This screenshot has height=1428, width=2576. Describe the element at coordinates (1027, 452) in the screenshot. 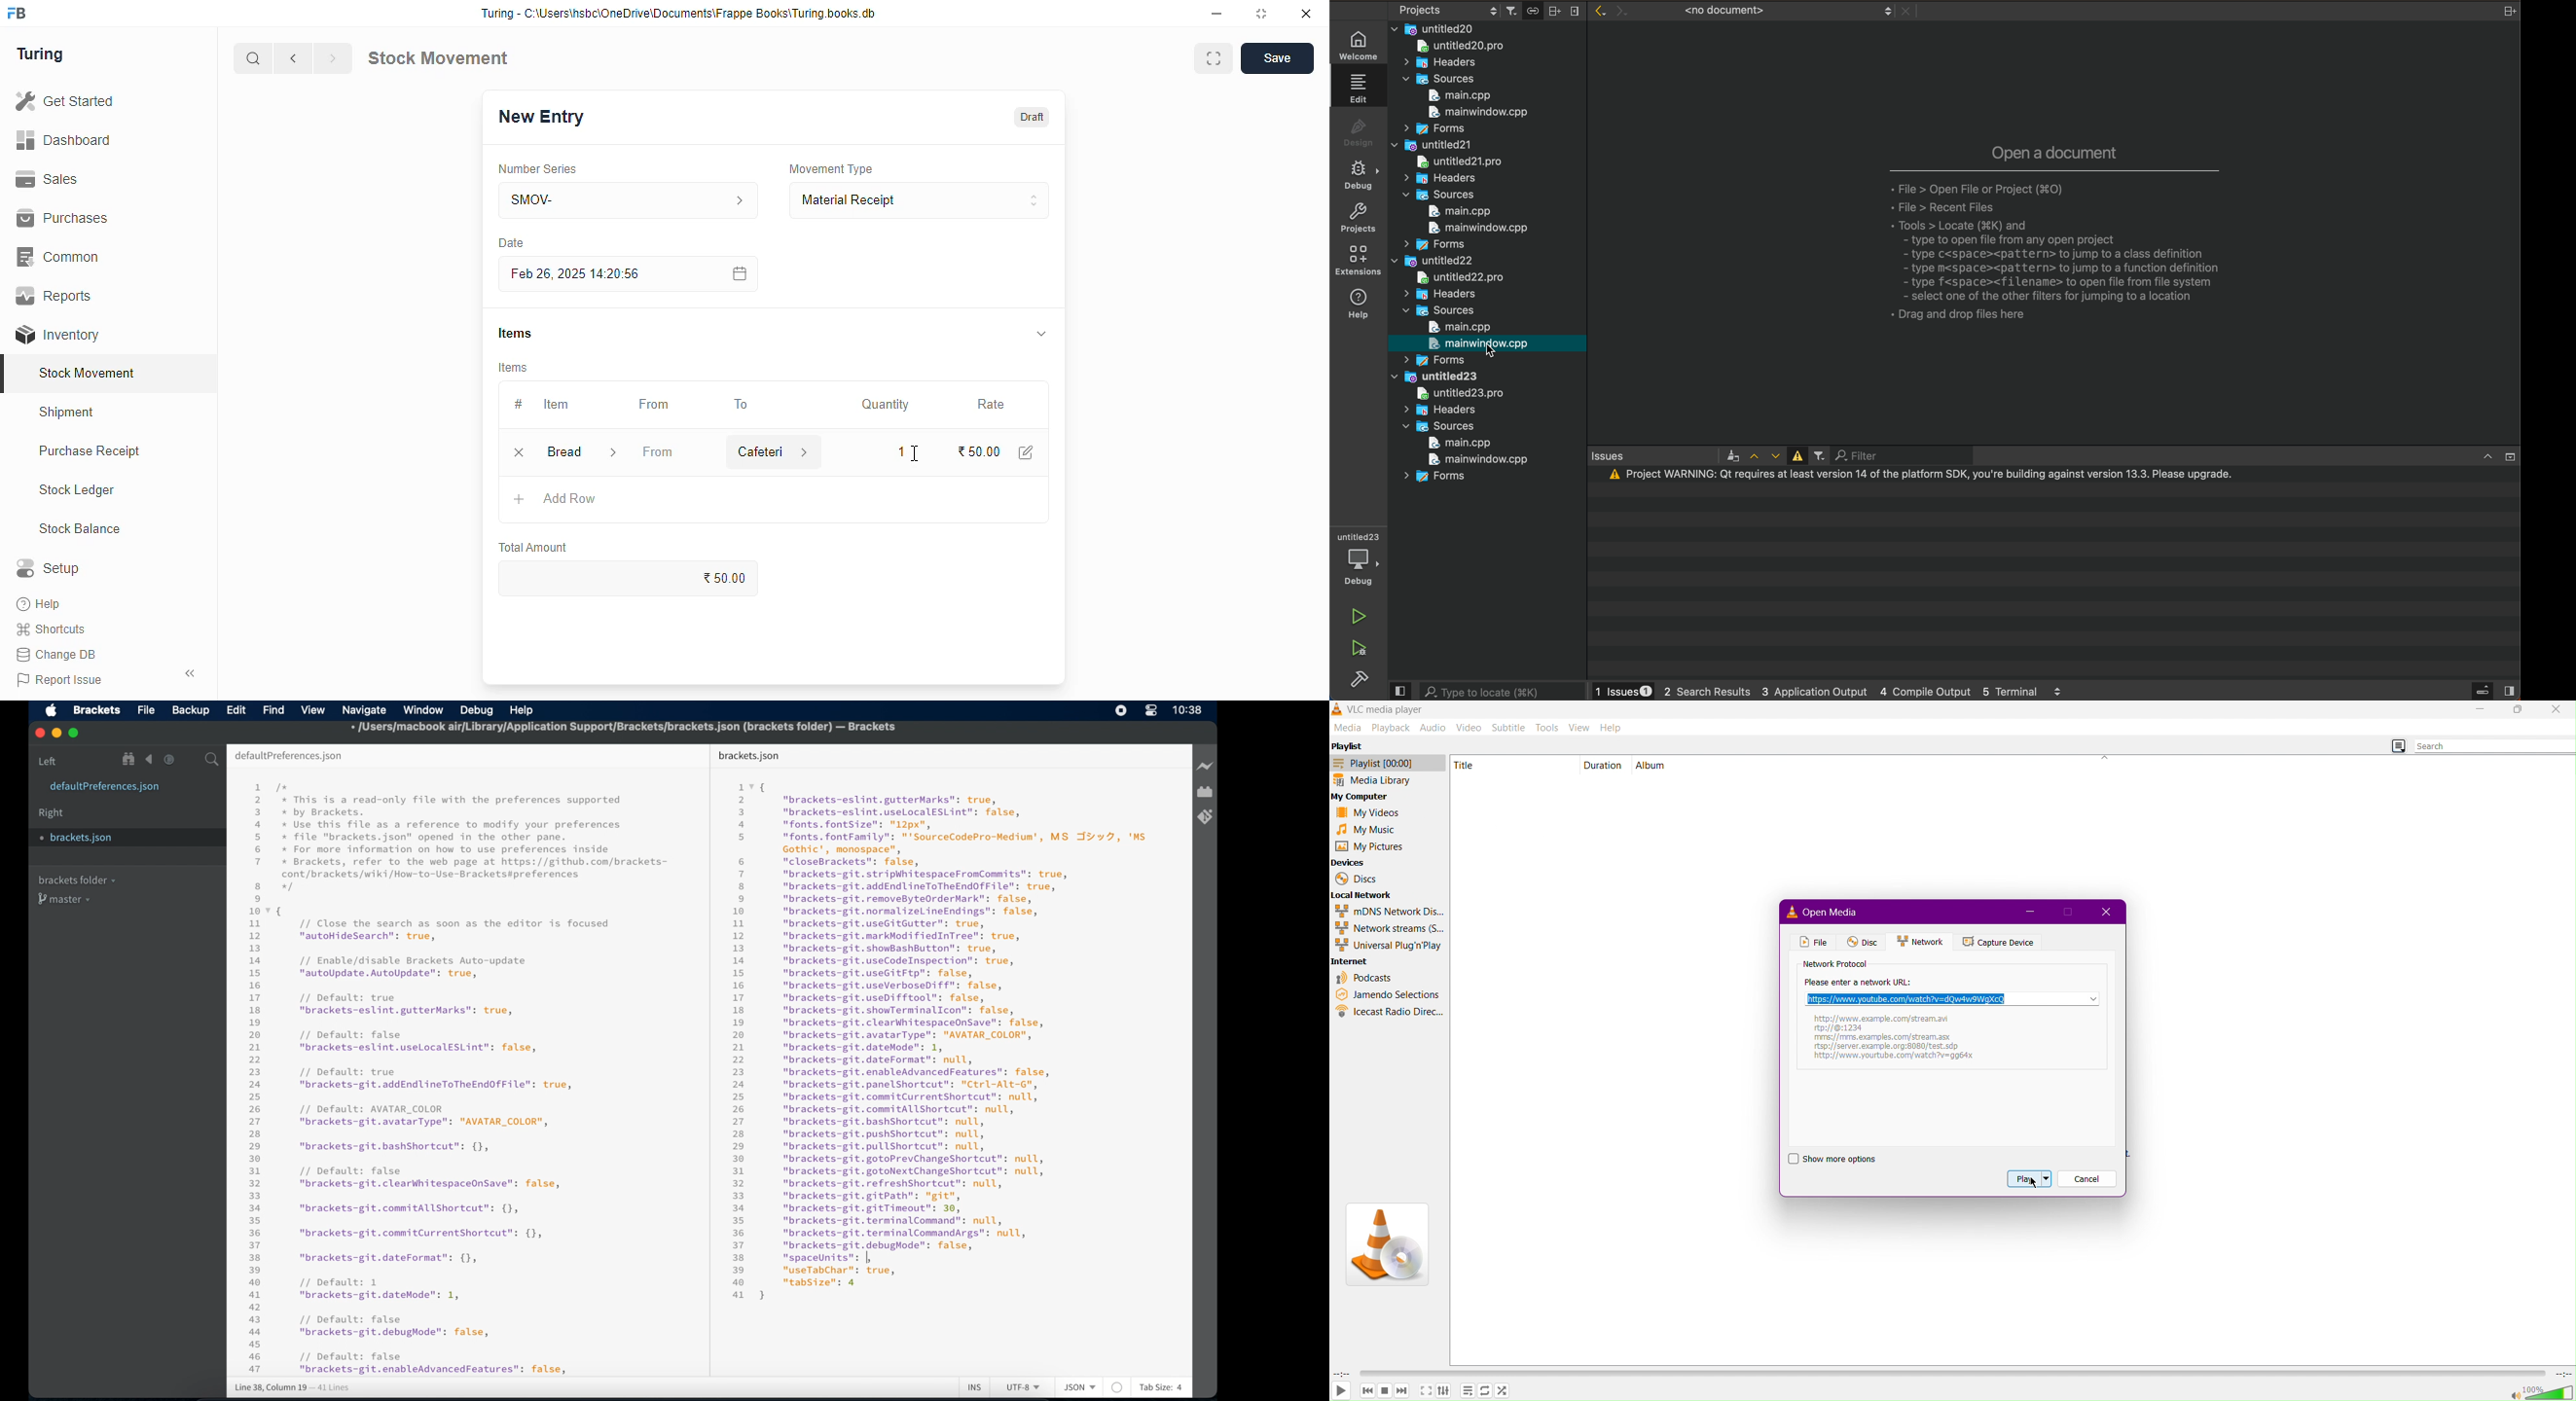

I see `edit` at that location.